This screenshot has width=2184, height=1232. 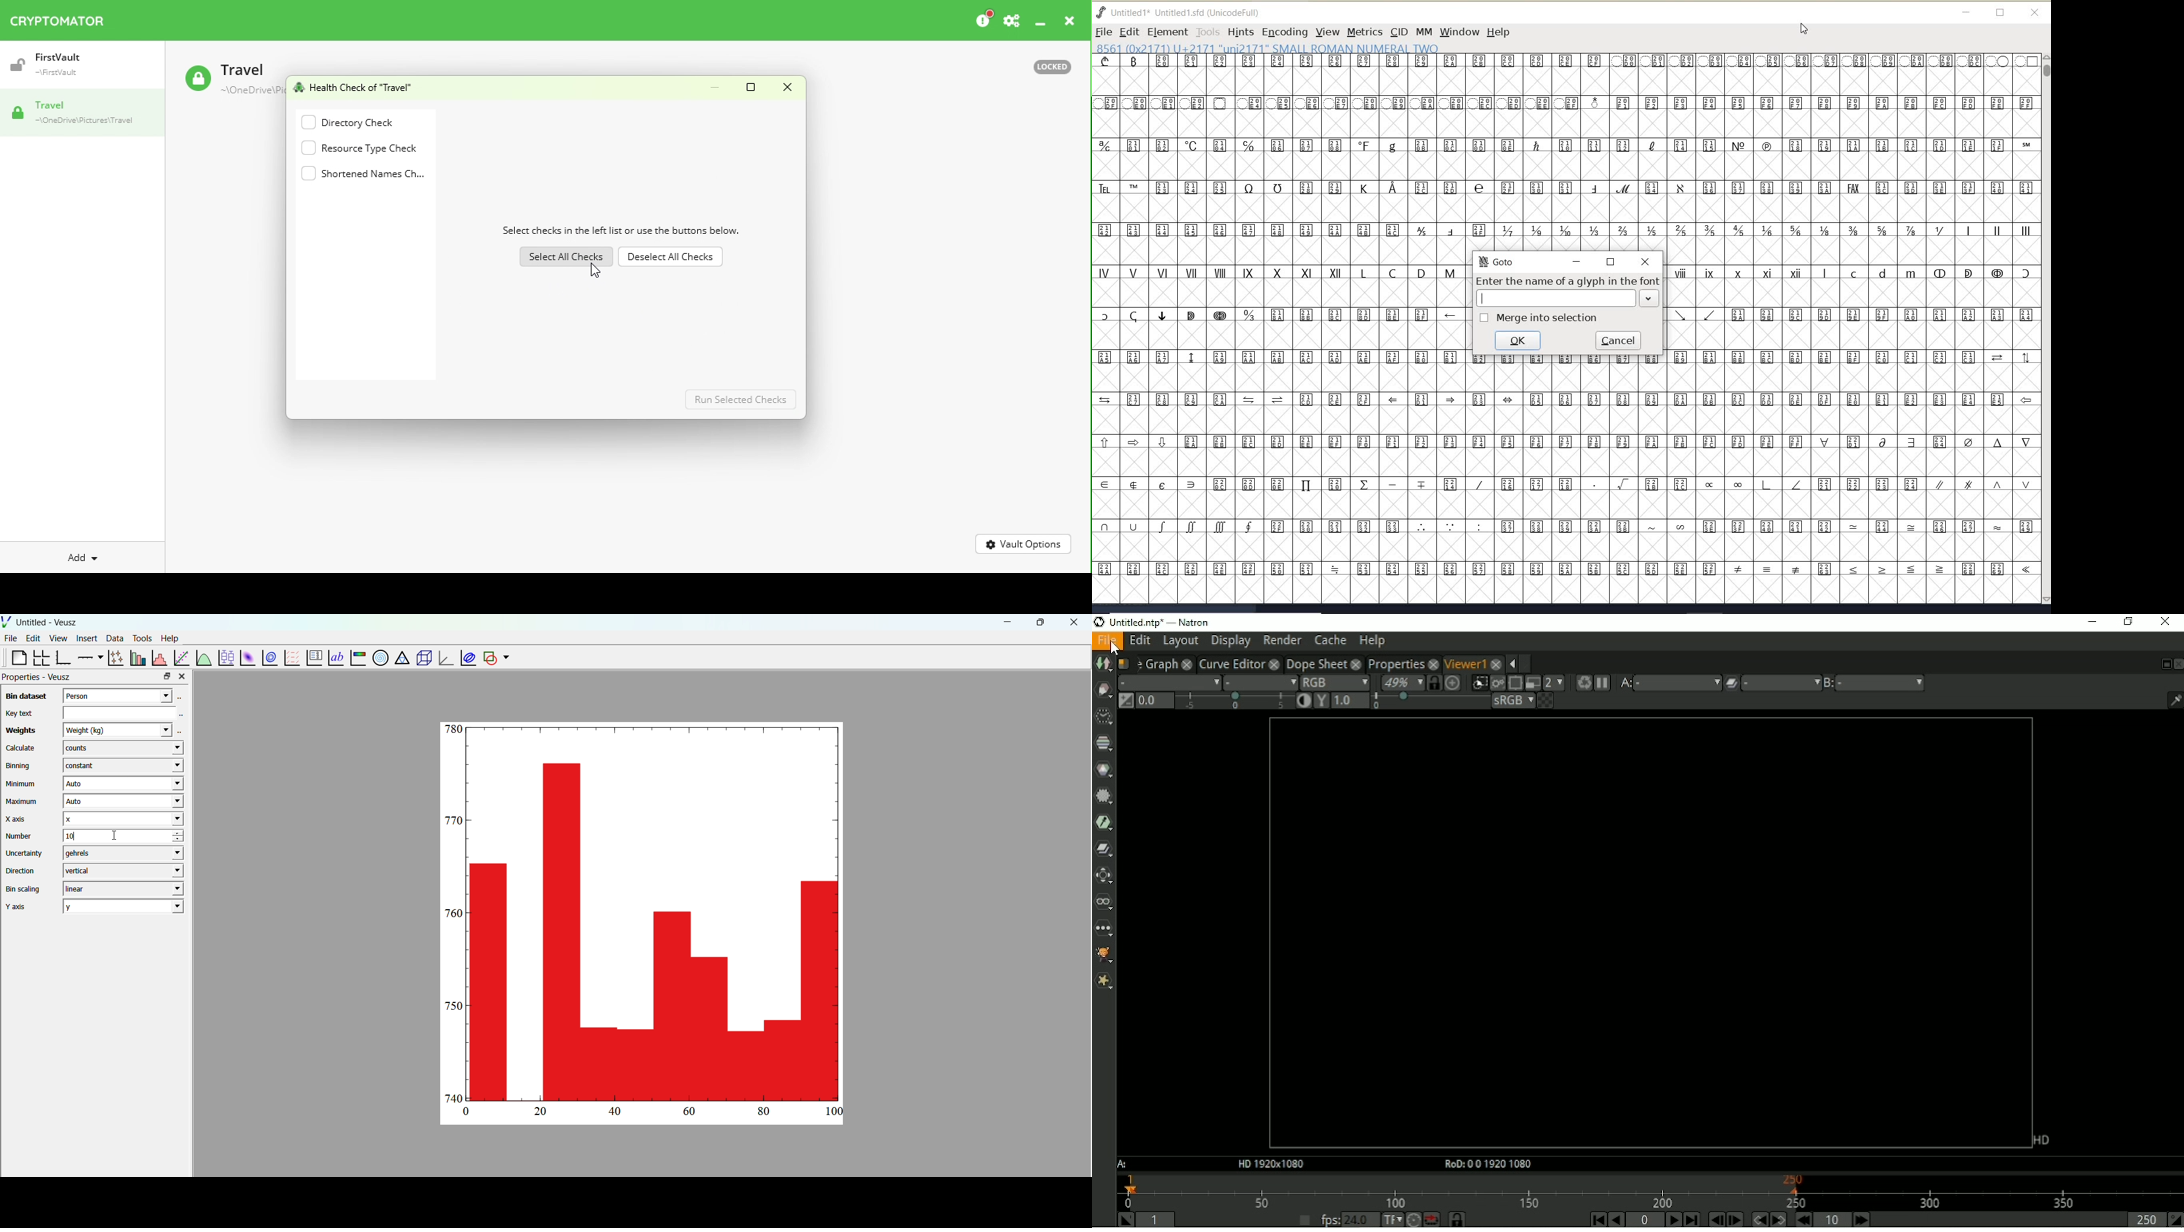 What do you see at coordinates (86, 557) in the screenshot?
I see `Add dropdown` at bounding box center [86, 557].